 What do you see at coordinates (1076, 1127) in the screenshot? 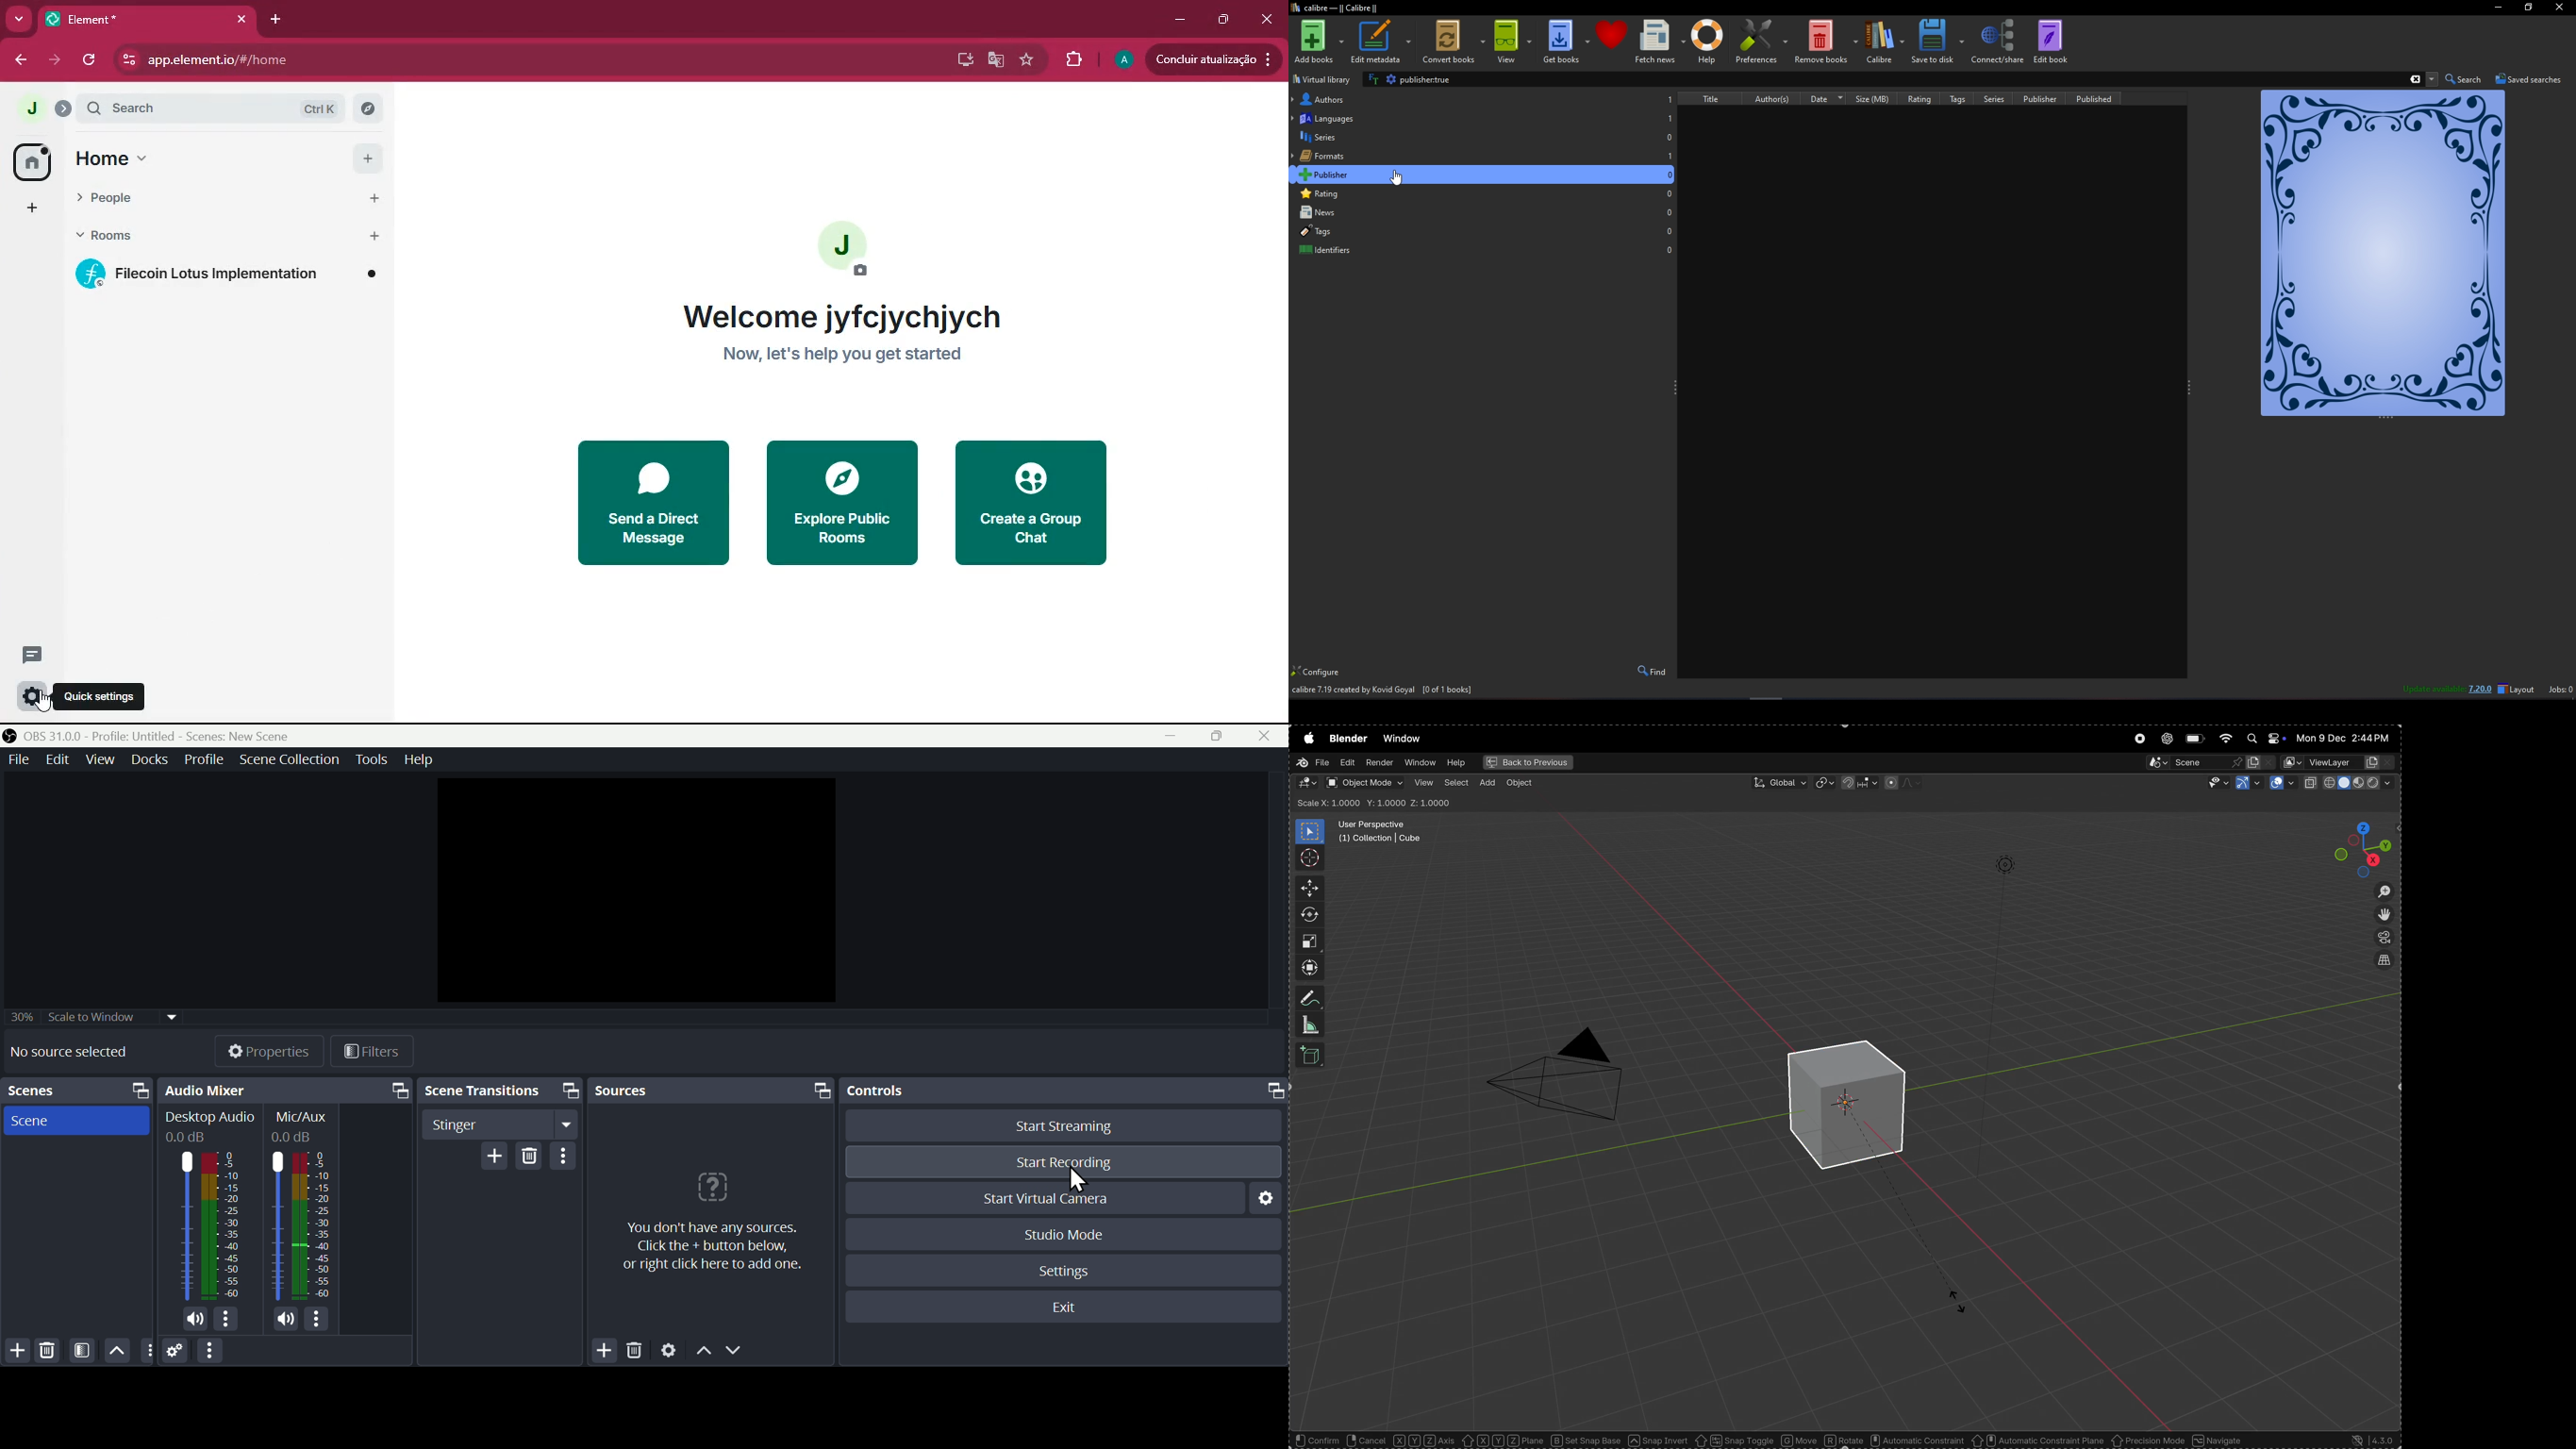
I see `Start streaming ` at bounding box center [1076, 1127].